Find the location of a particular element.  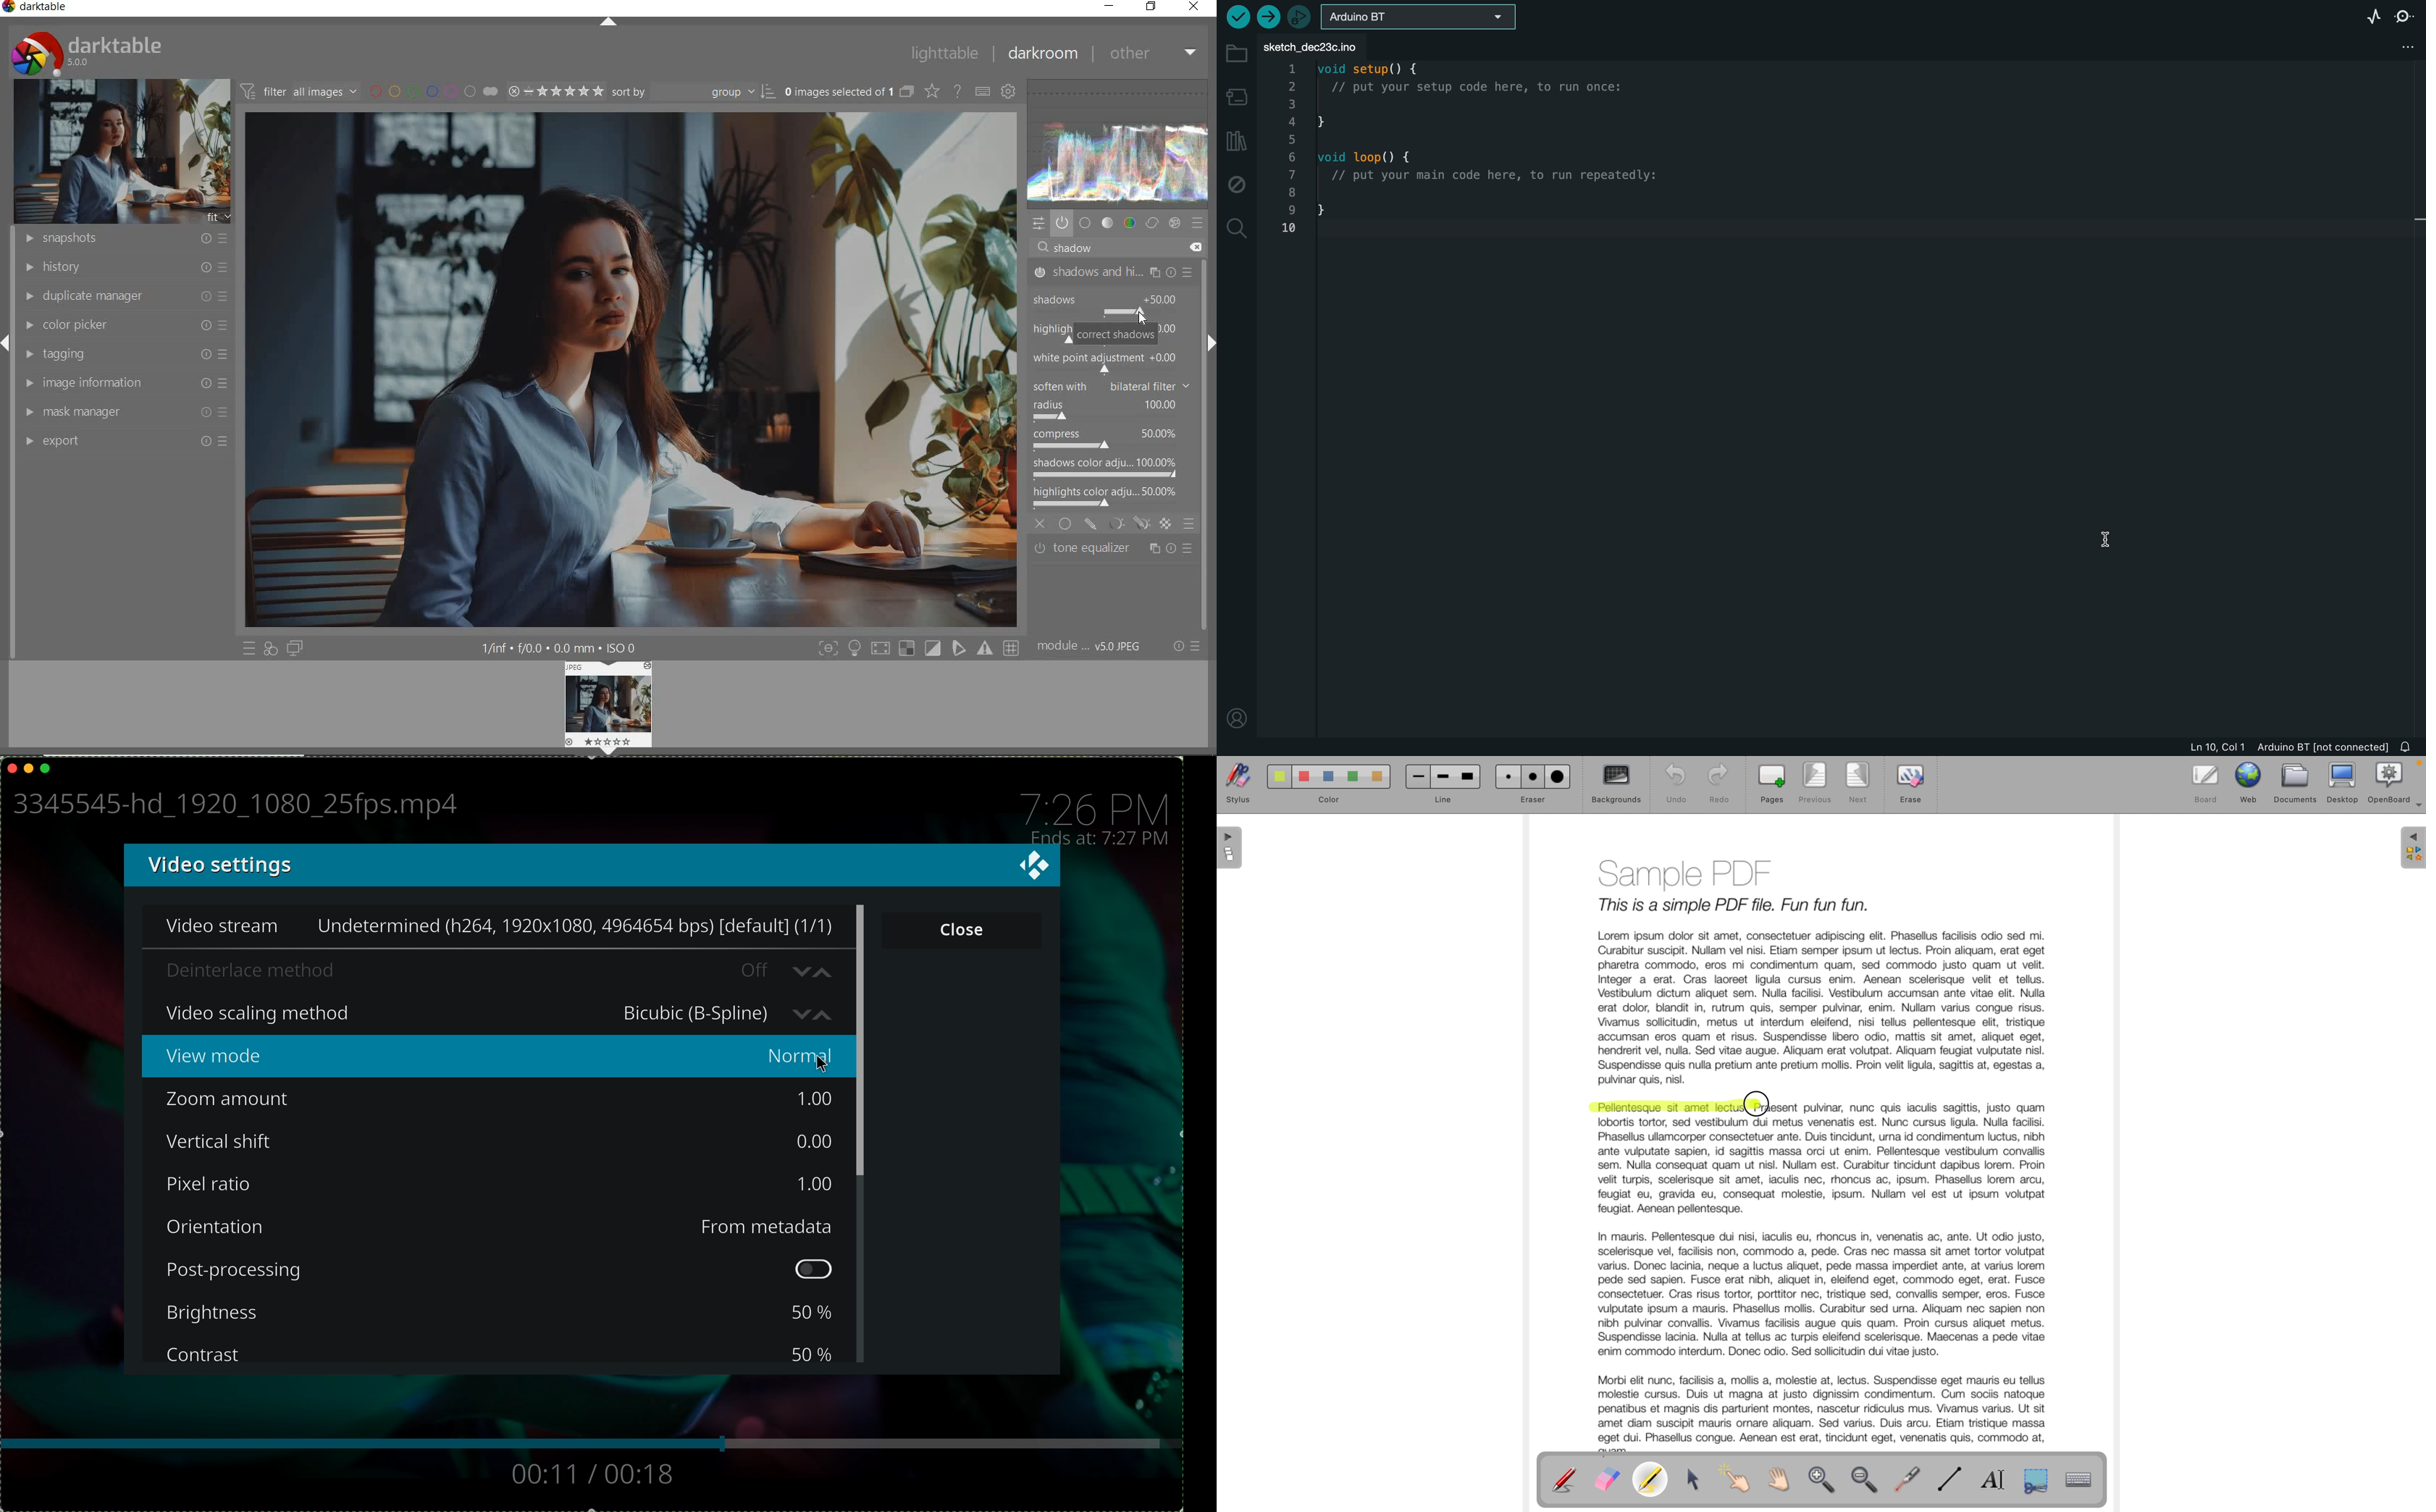

draw line is located at coordinates (1953, 1480).